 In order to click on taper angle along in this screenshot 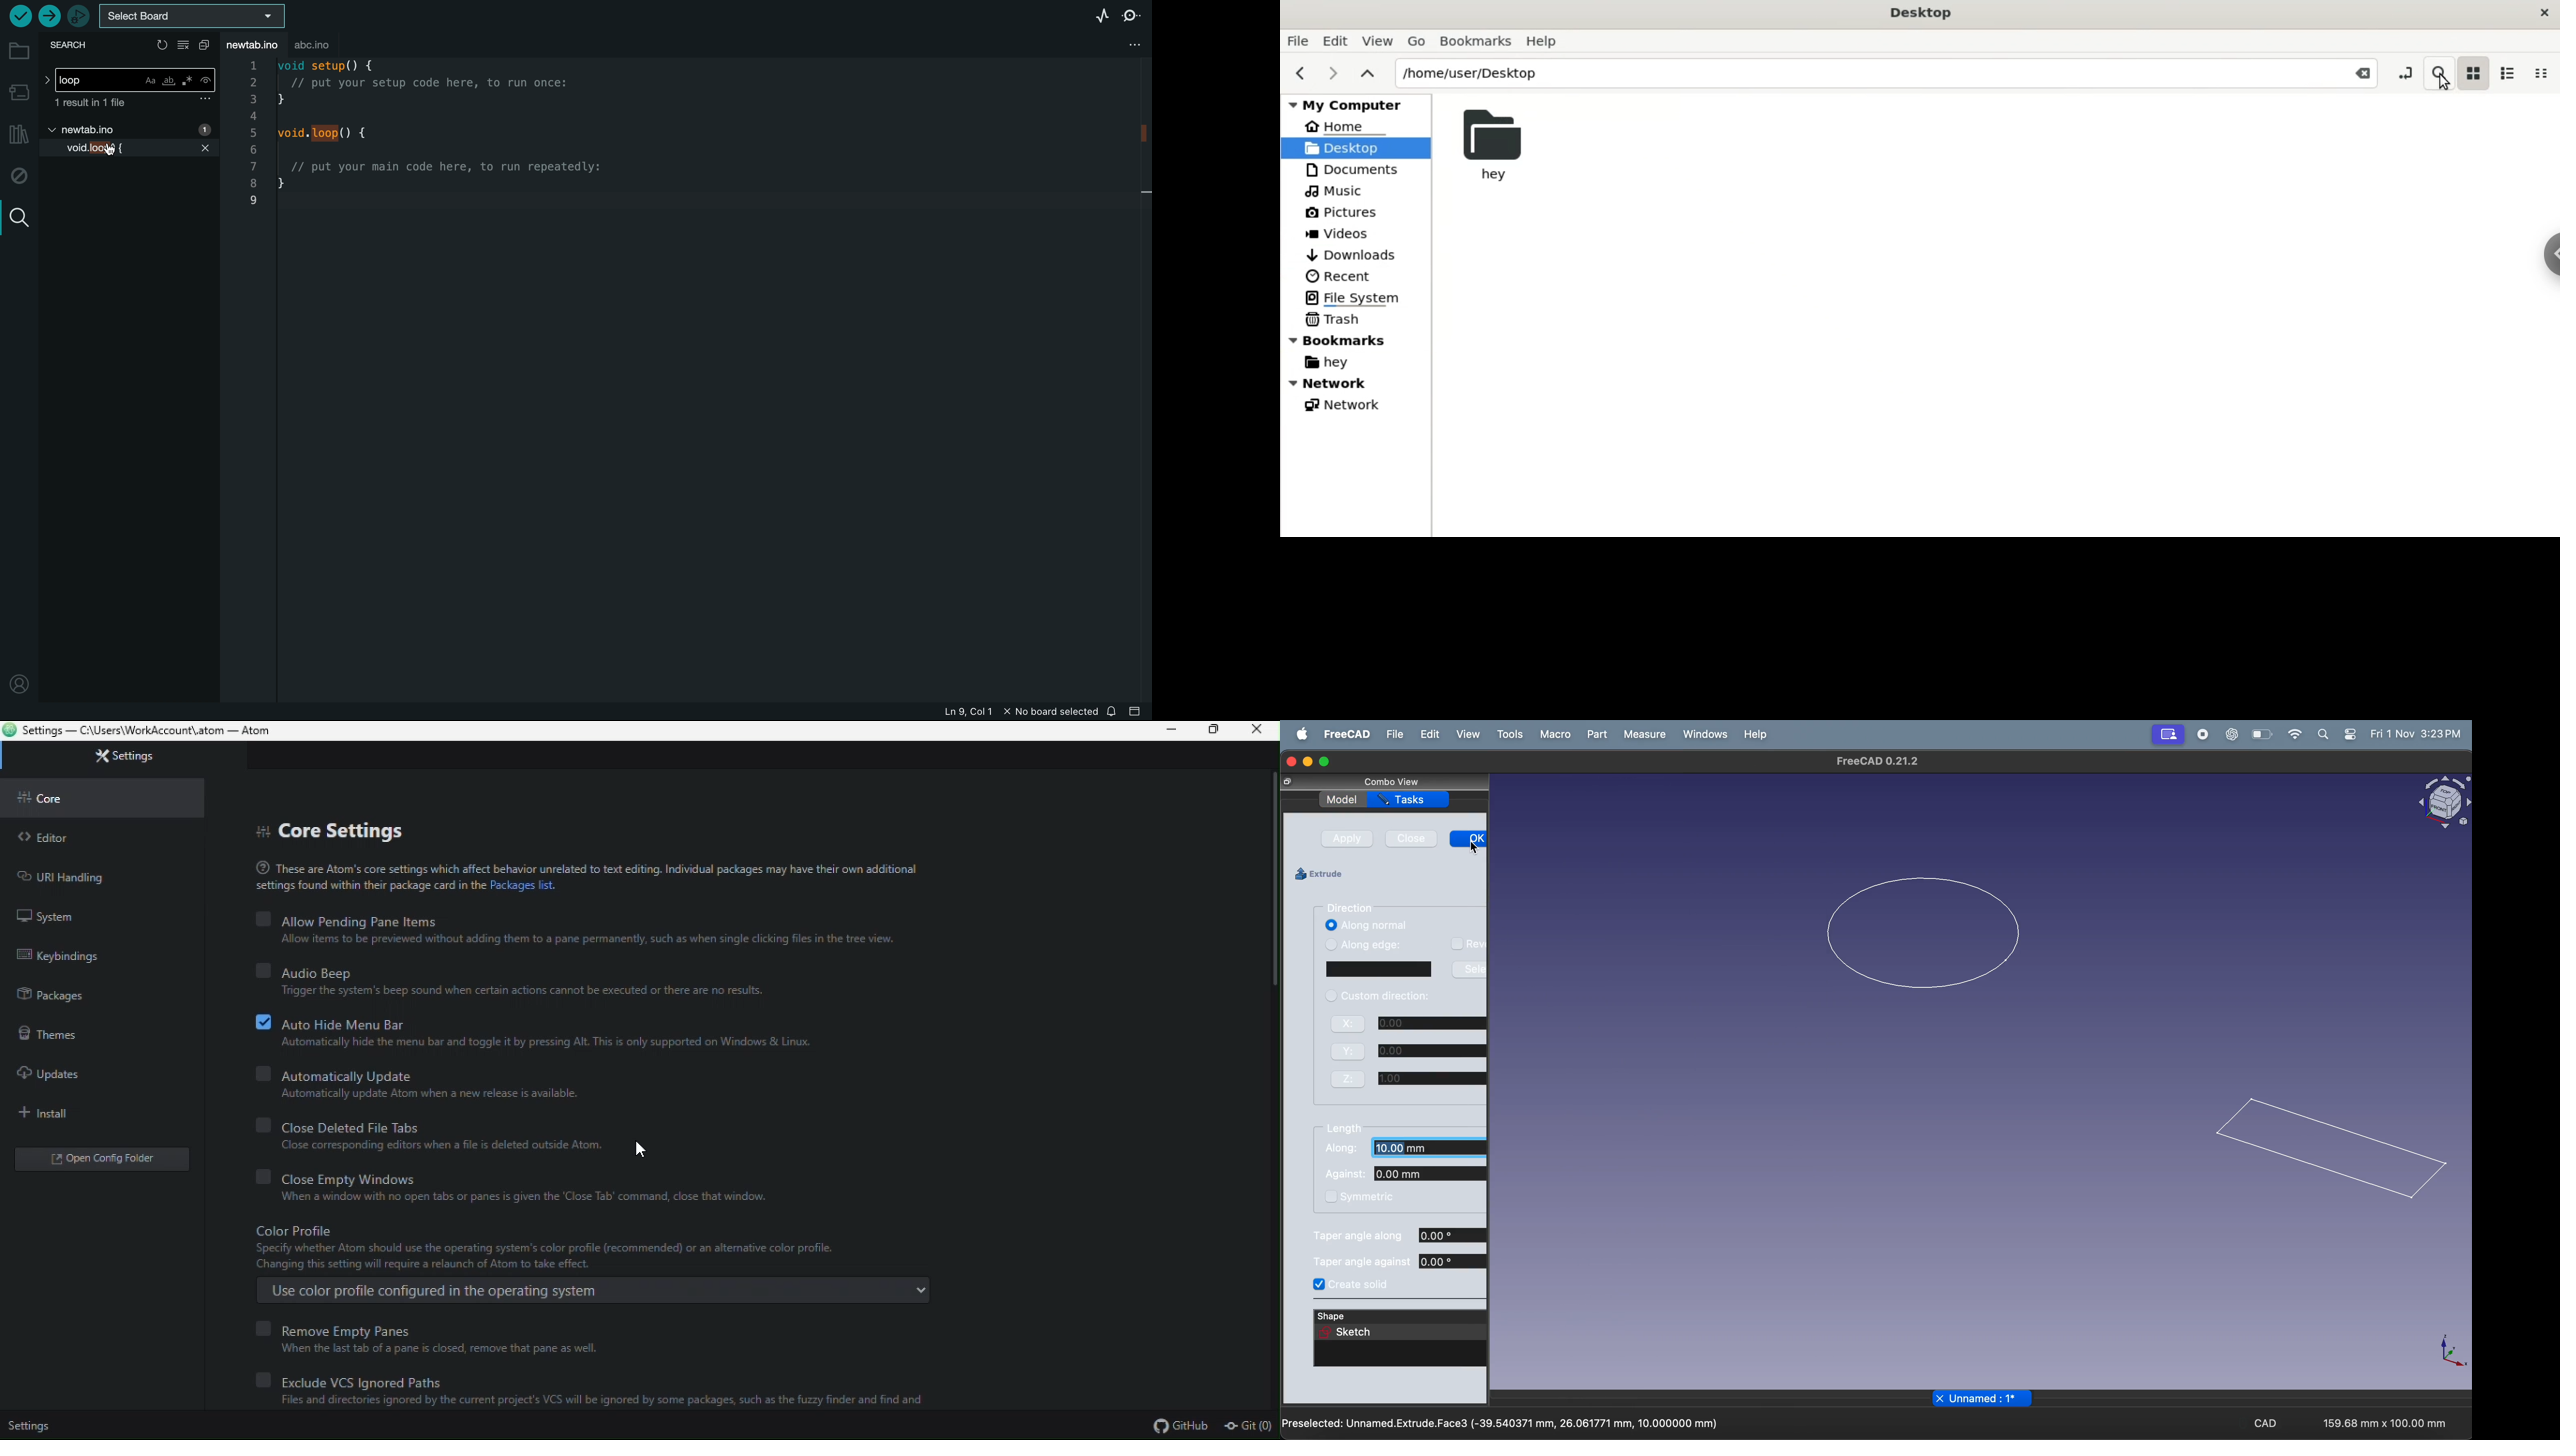, I will do `click(1355, 1237)`.